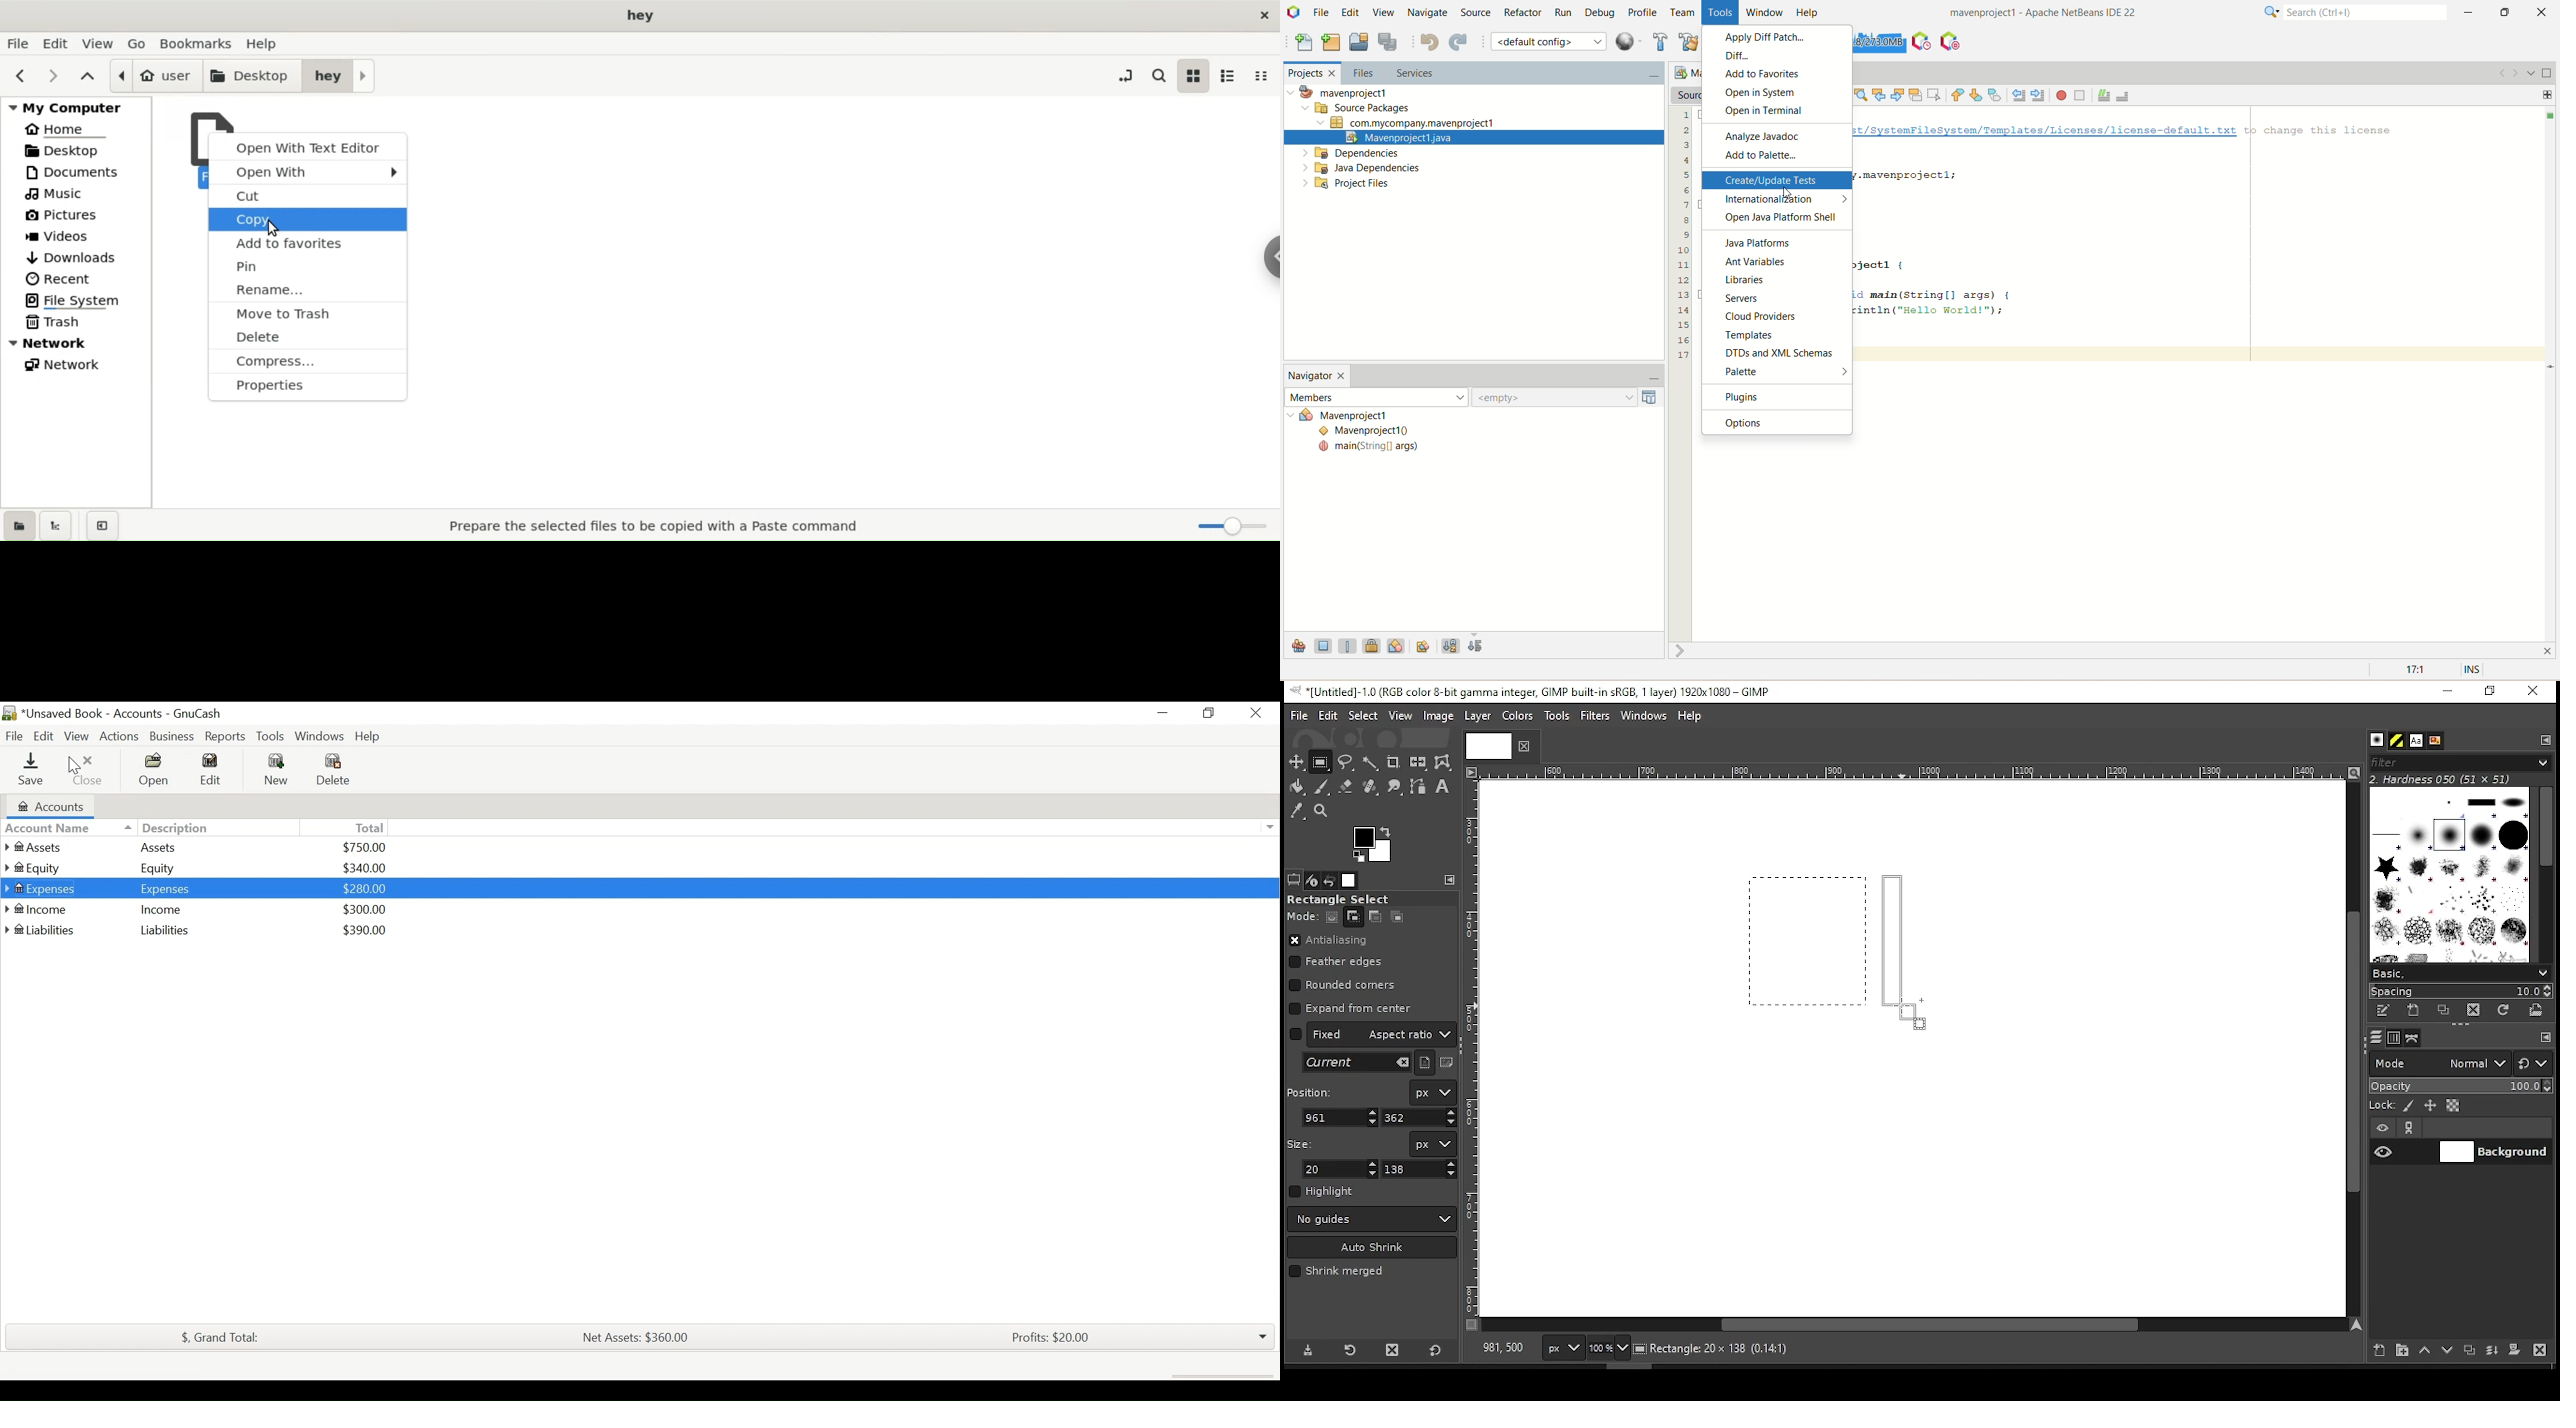 The height and width of the screenshot is (1428, 2576). Describe the element at coordinates (1348, 763) in the screenshot. I see `free selection tool` at that location.